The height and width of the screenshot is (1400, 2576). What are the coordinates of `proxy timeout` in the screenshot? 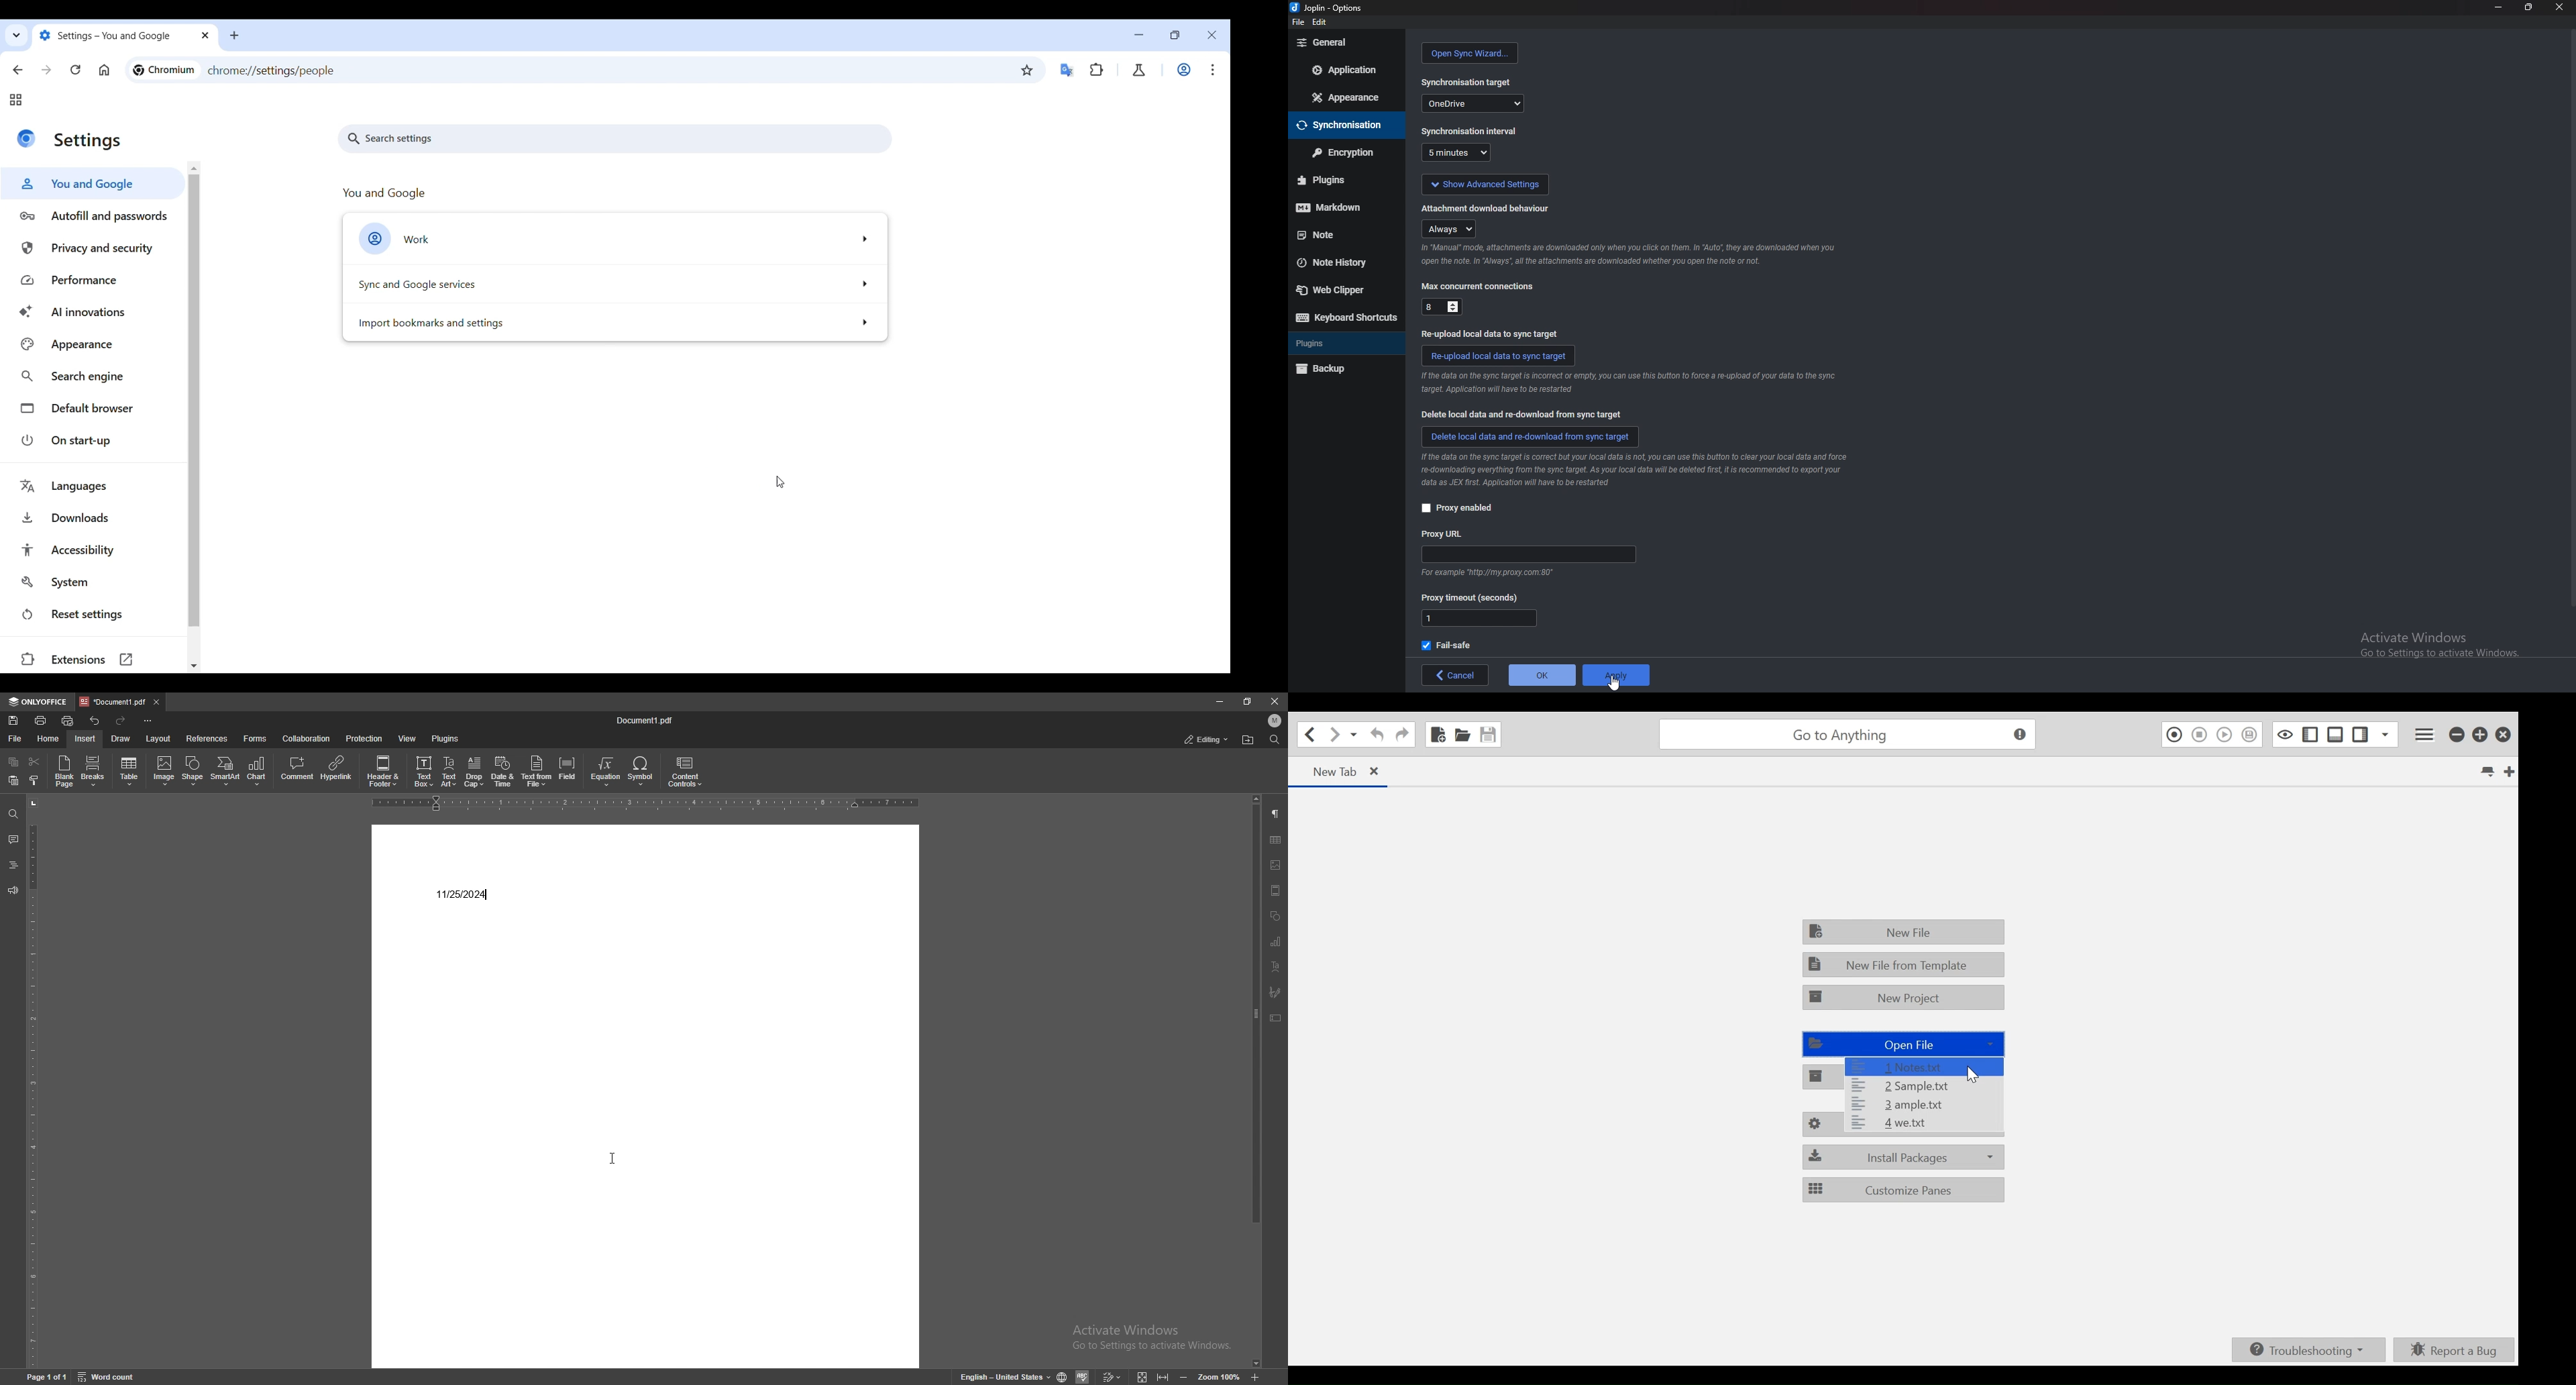 It's located at (1474, 597).